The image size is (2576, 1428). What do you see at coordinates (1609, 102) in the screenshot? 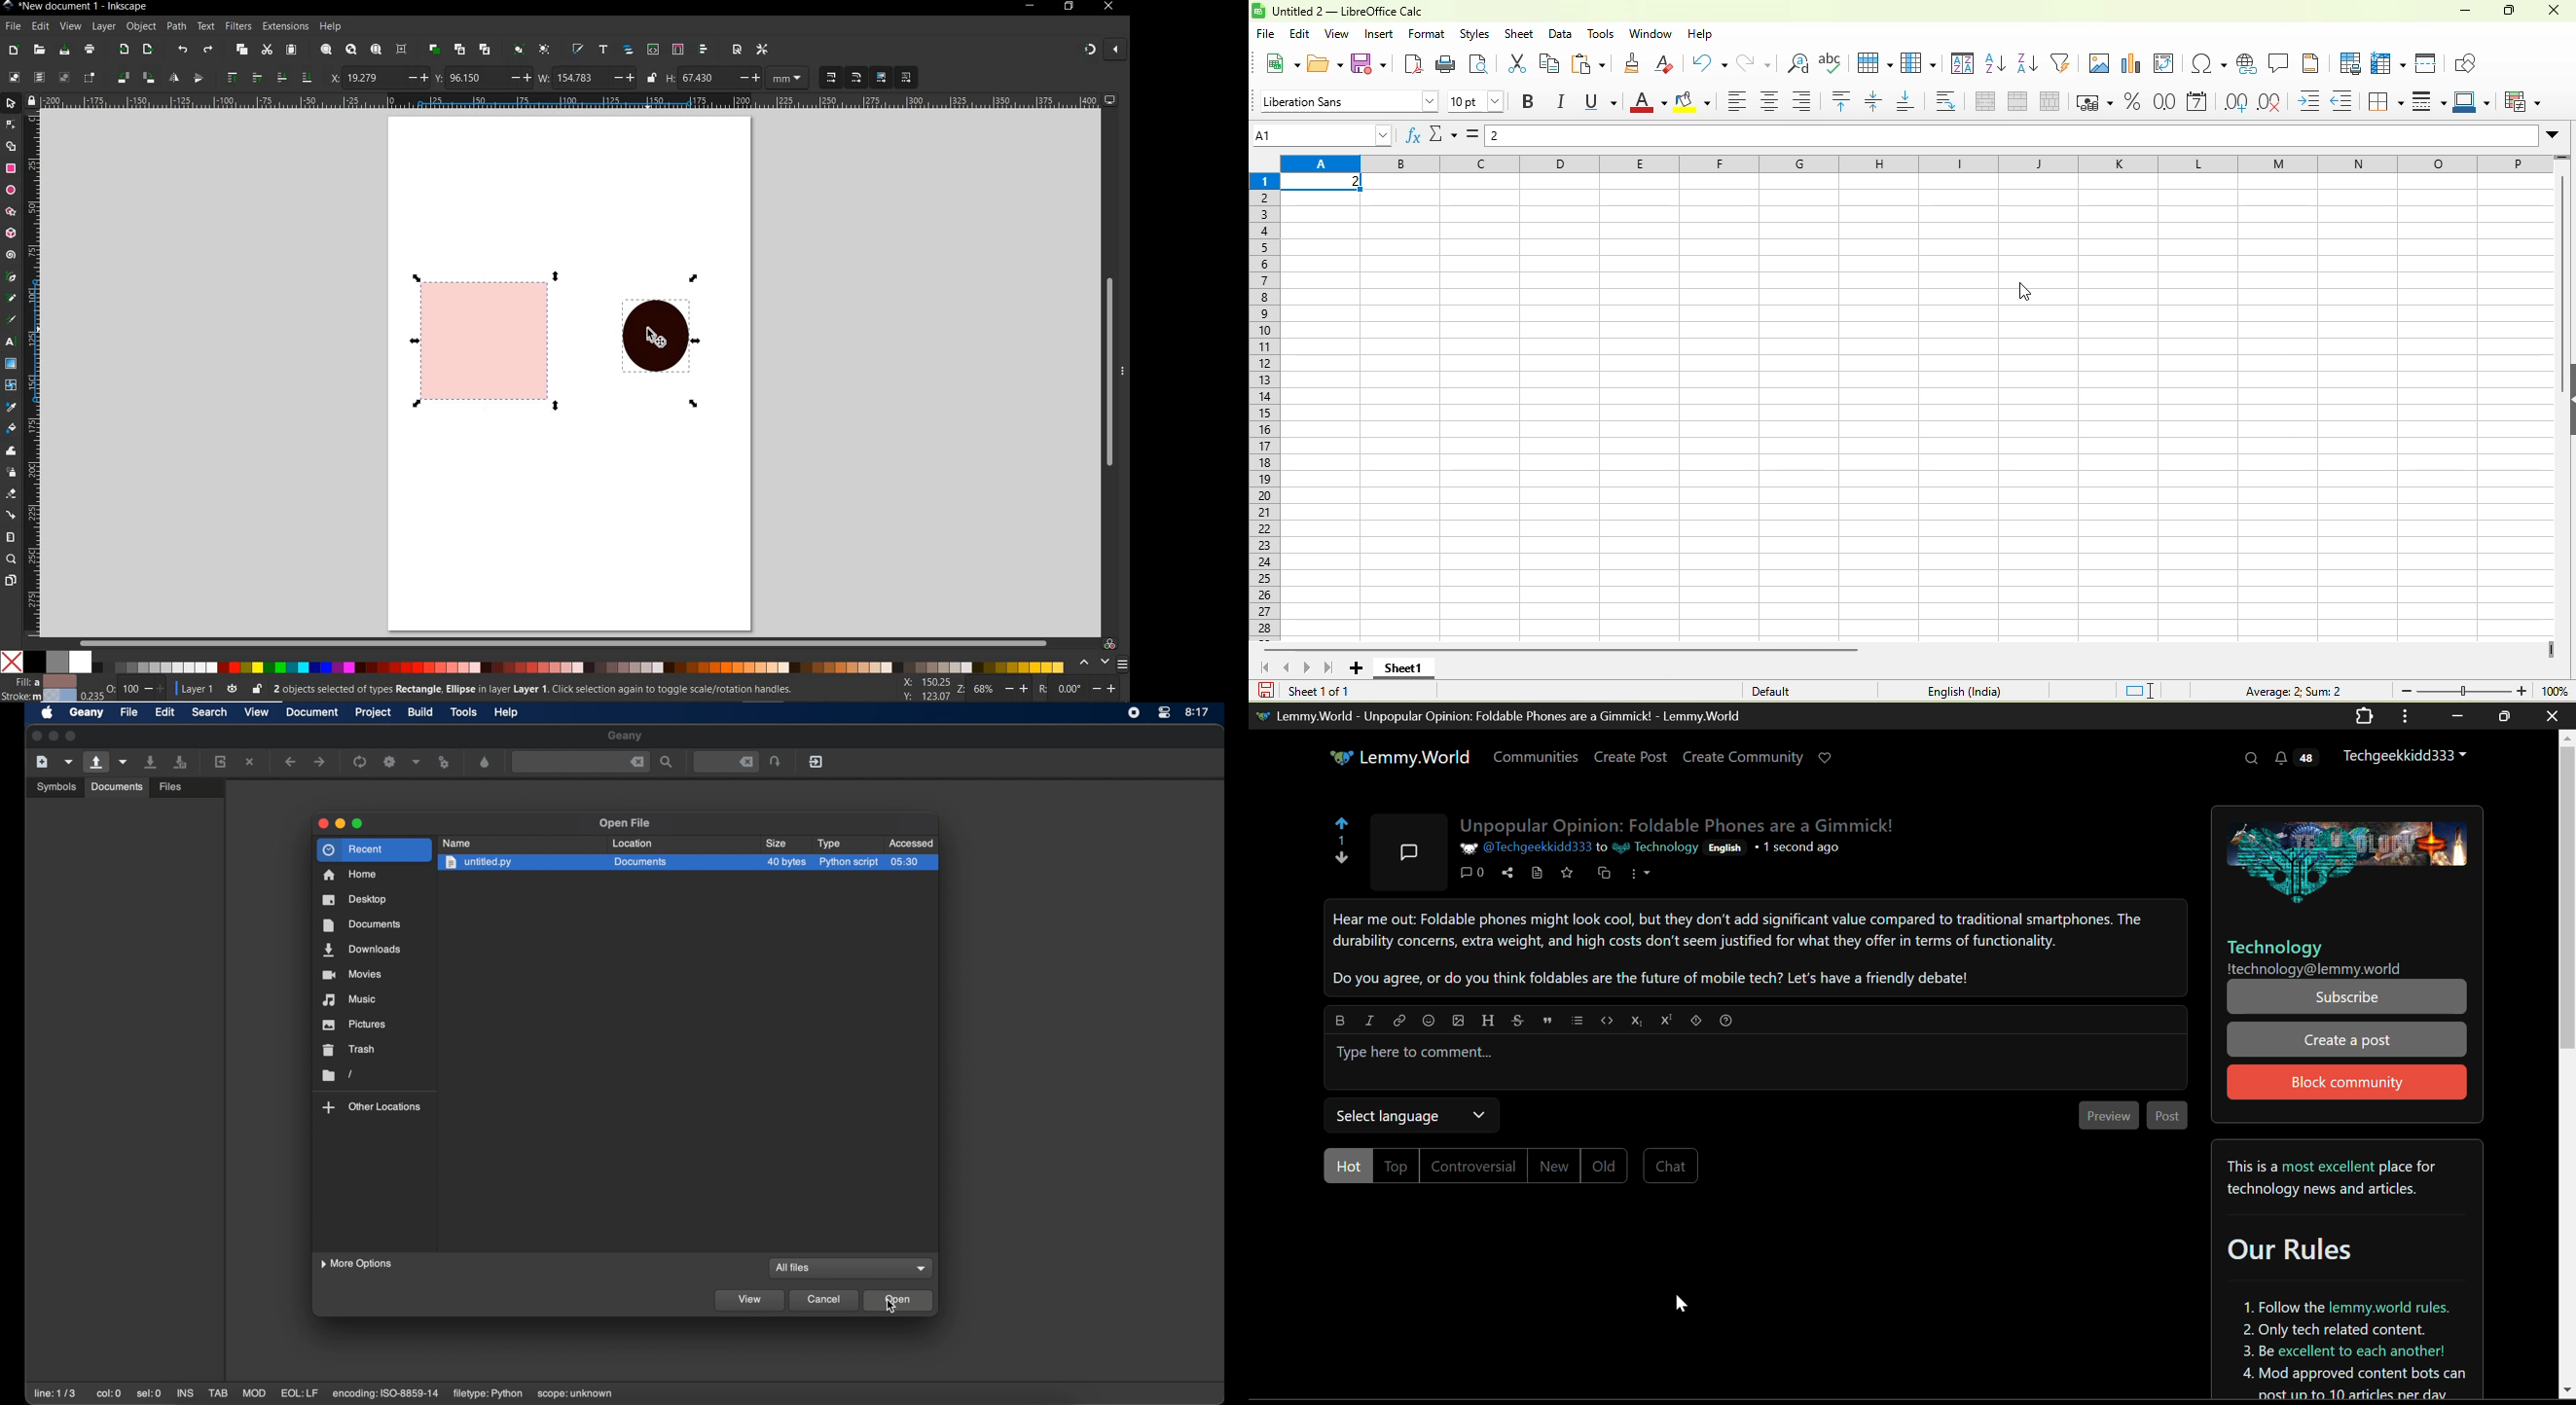
I see `underline` at bounding box center [1609, 102].